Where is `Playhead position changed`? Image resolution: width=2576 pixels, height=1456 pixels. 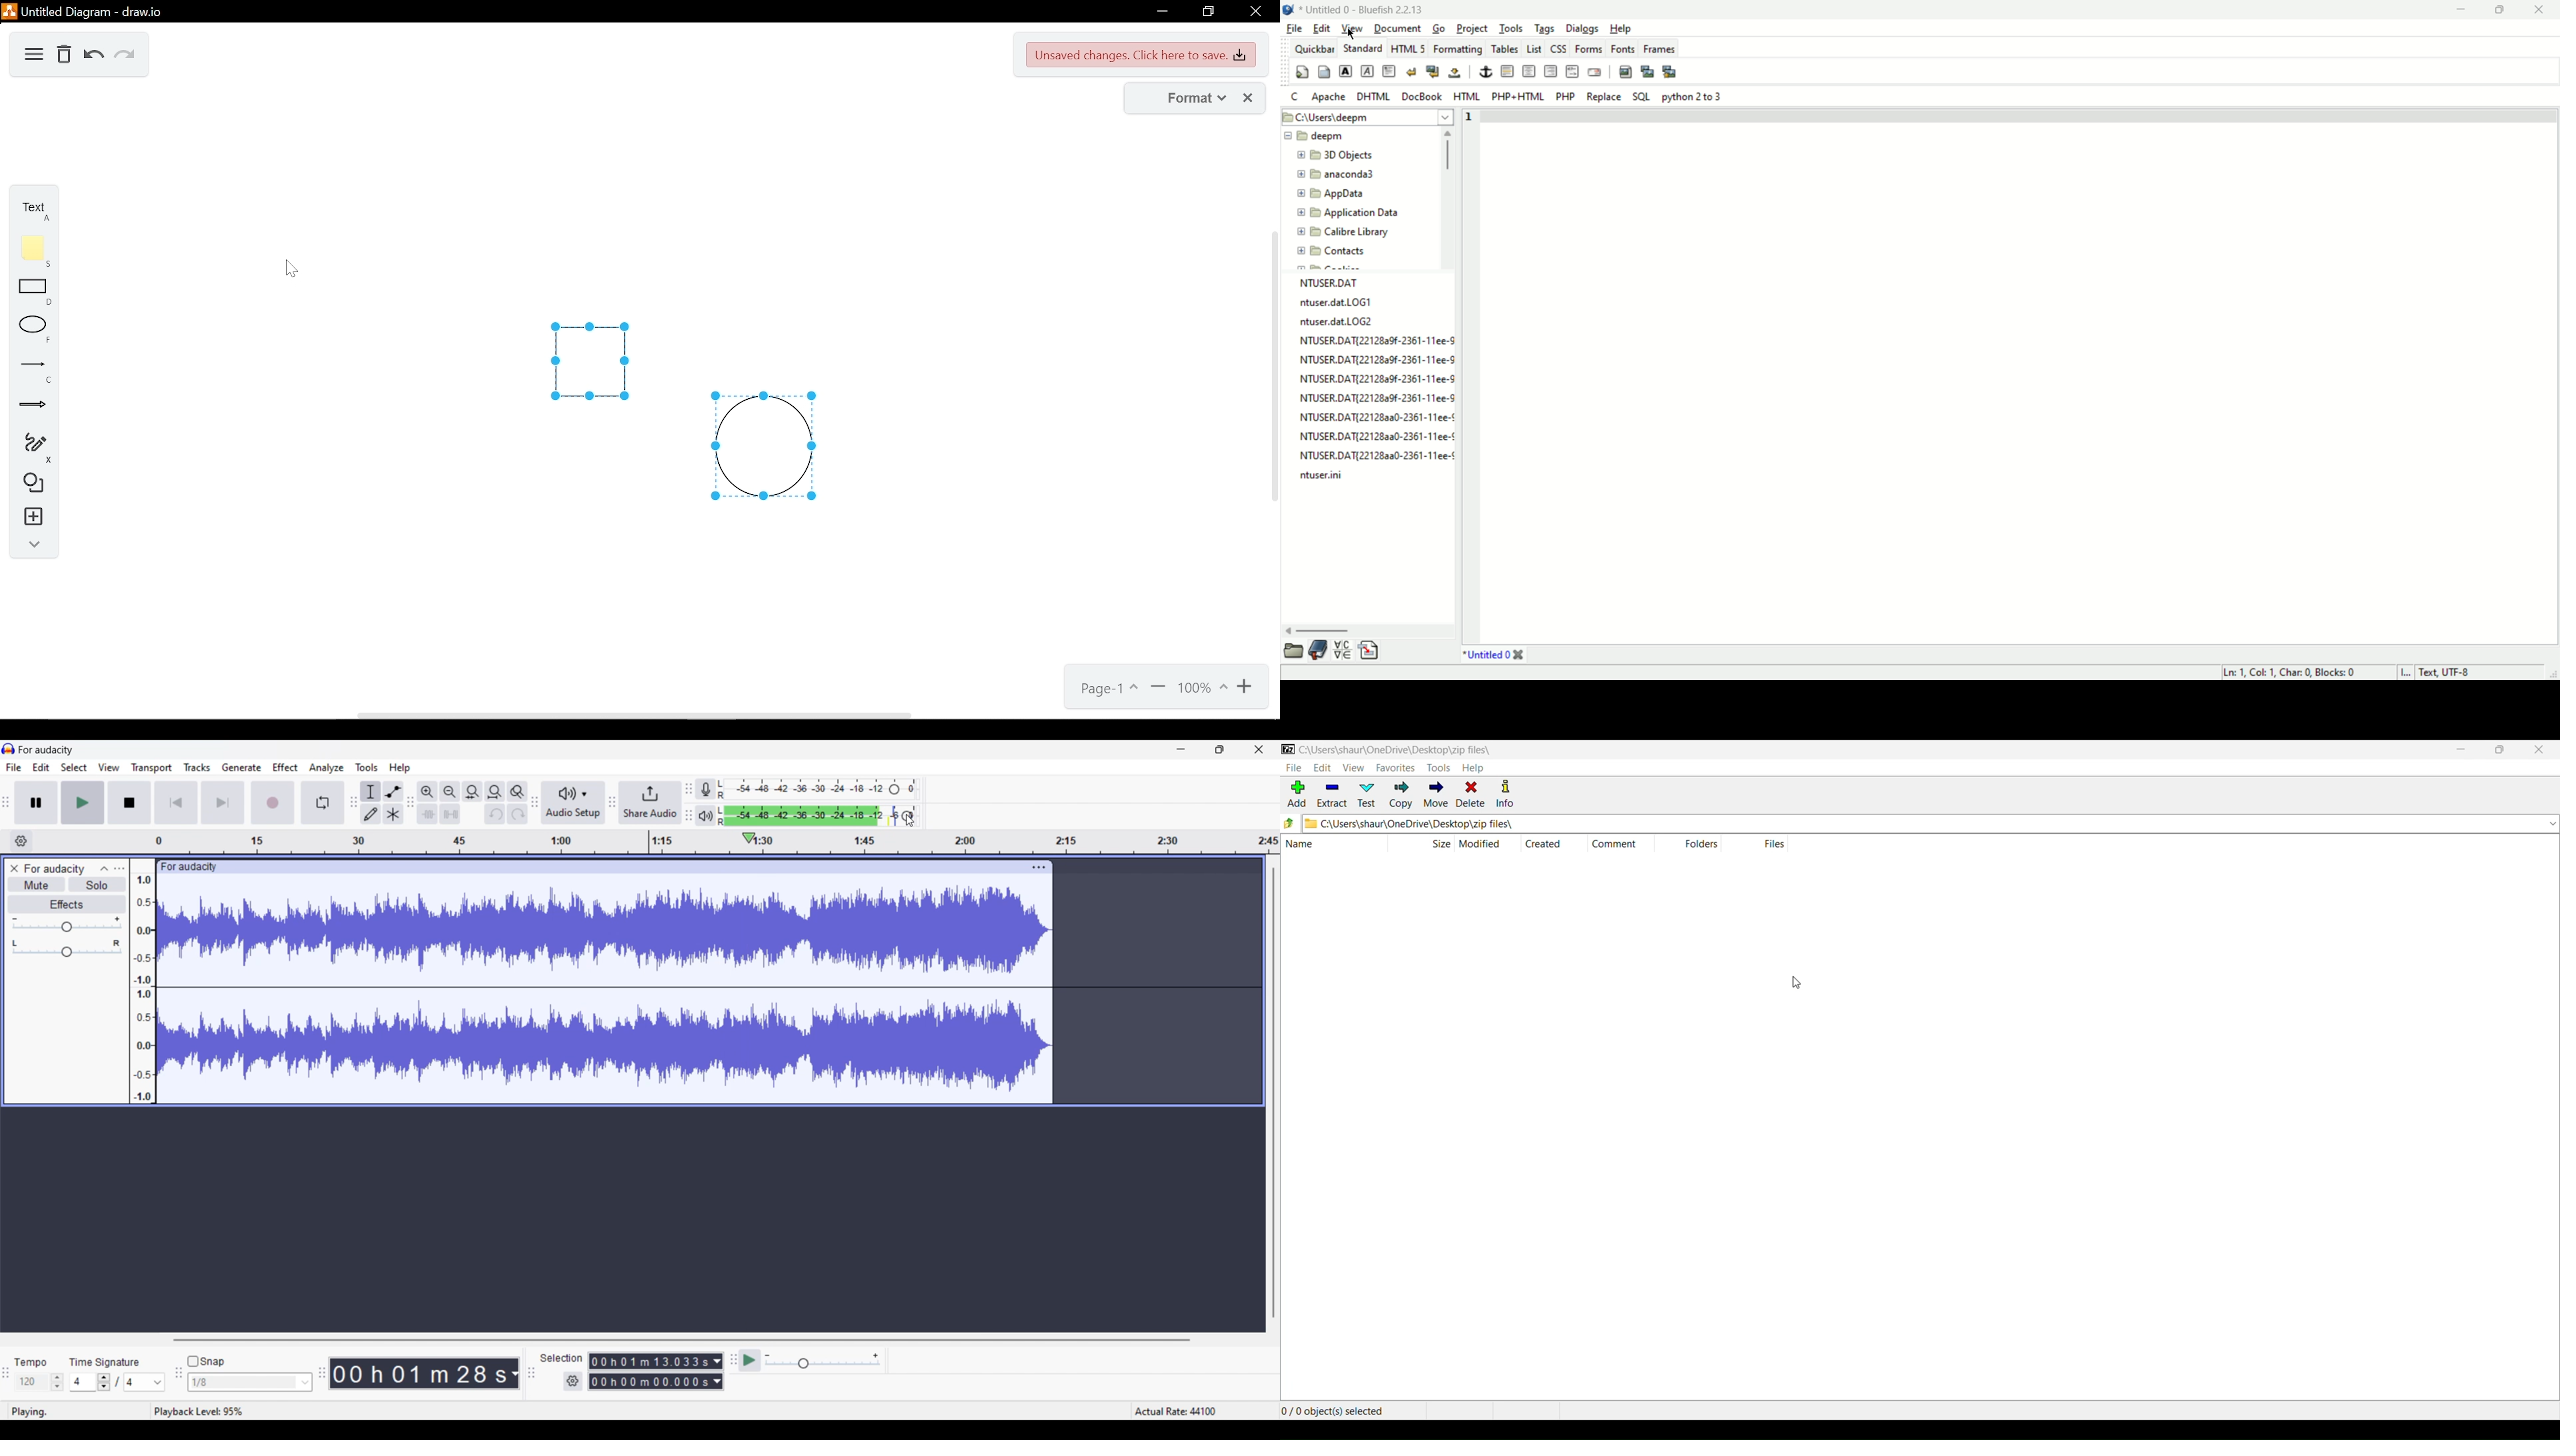
Playhead position changed is located at coordinates (749, 839).